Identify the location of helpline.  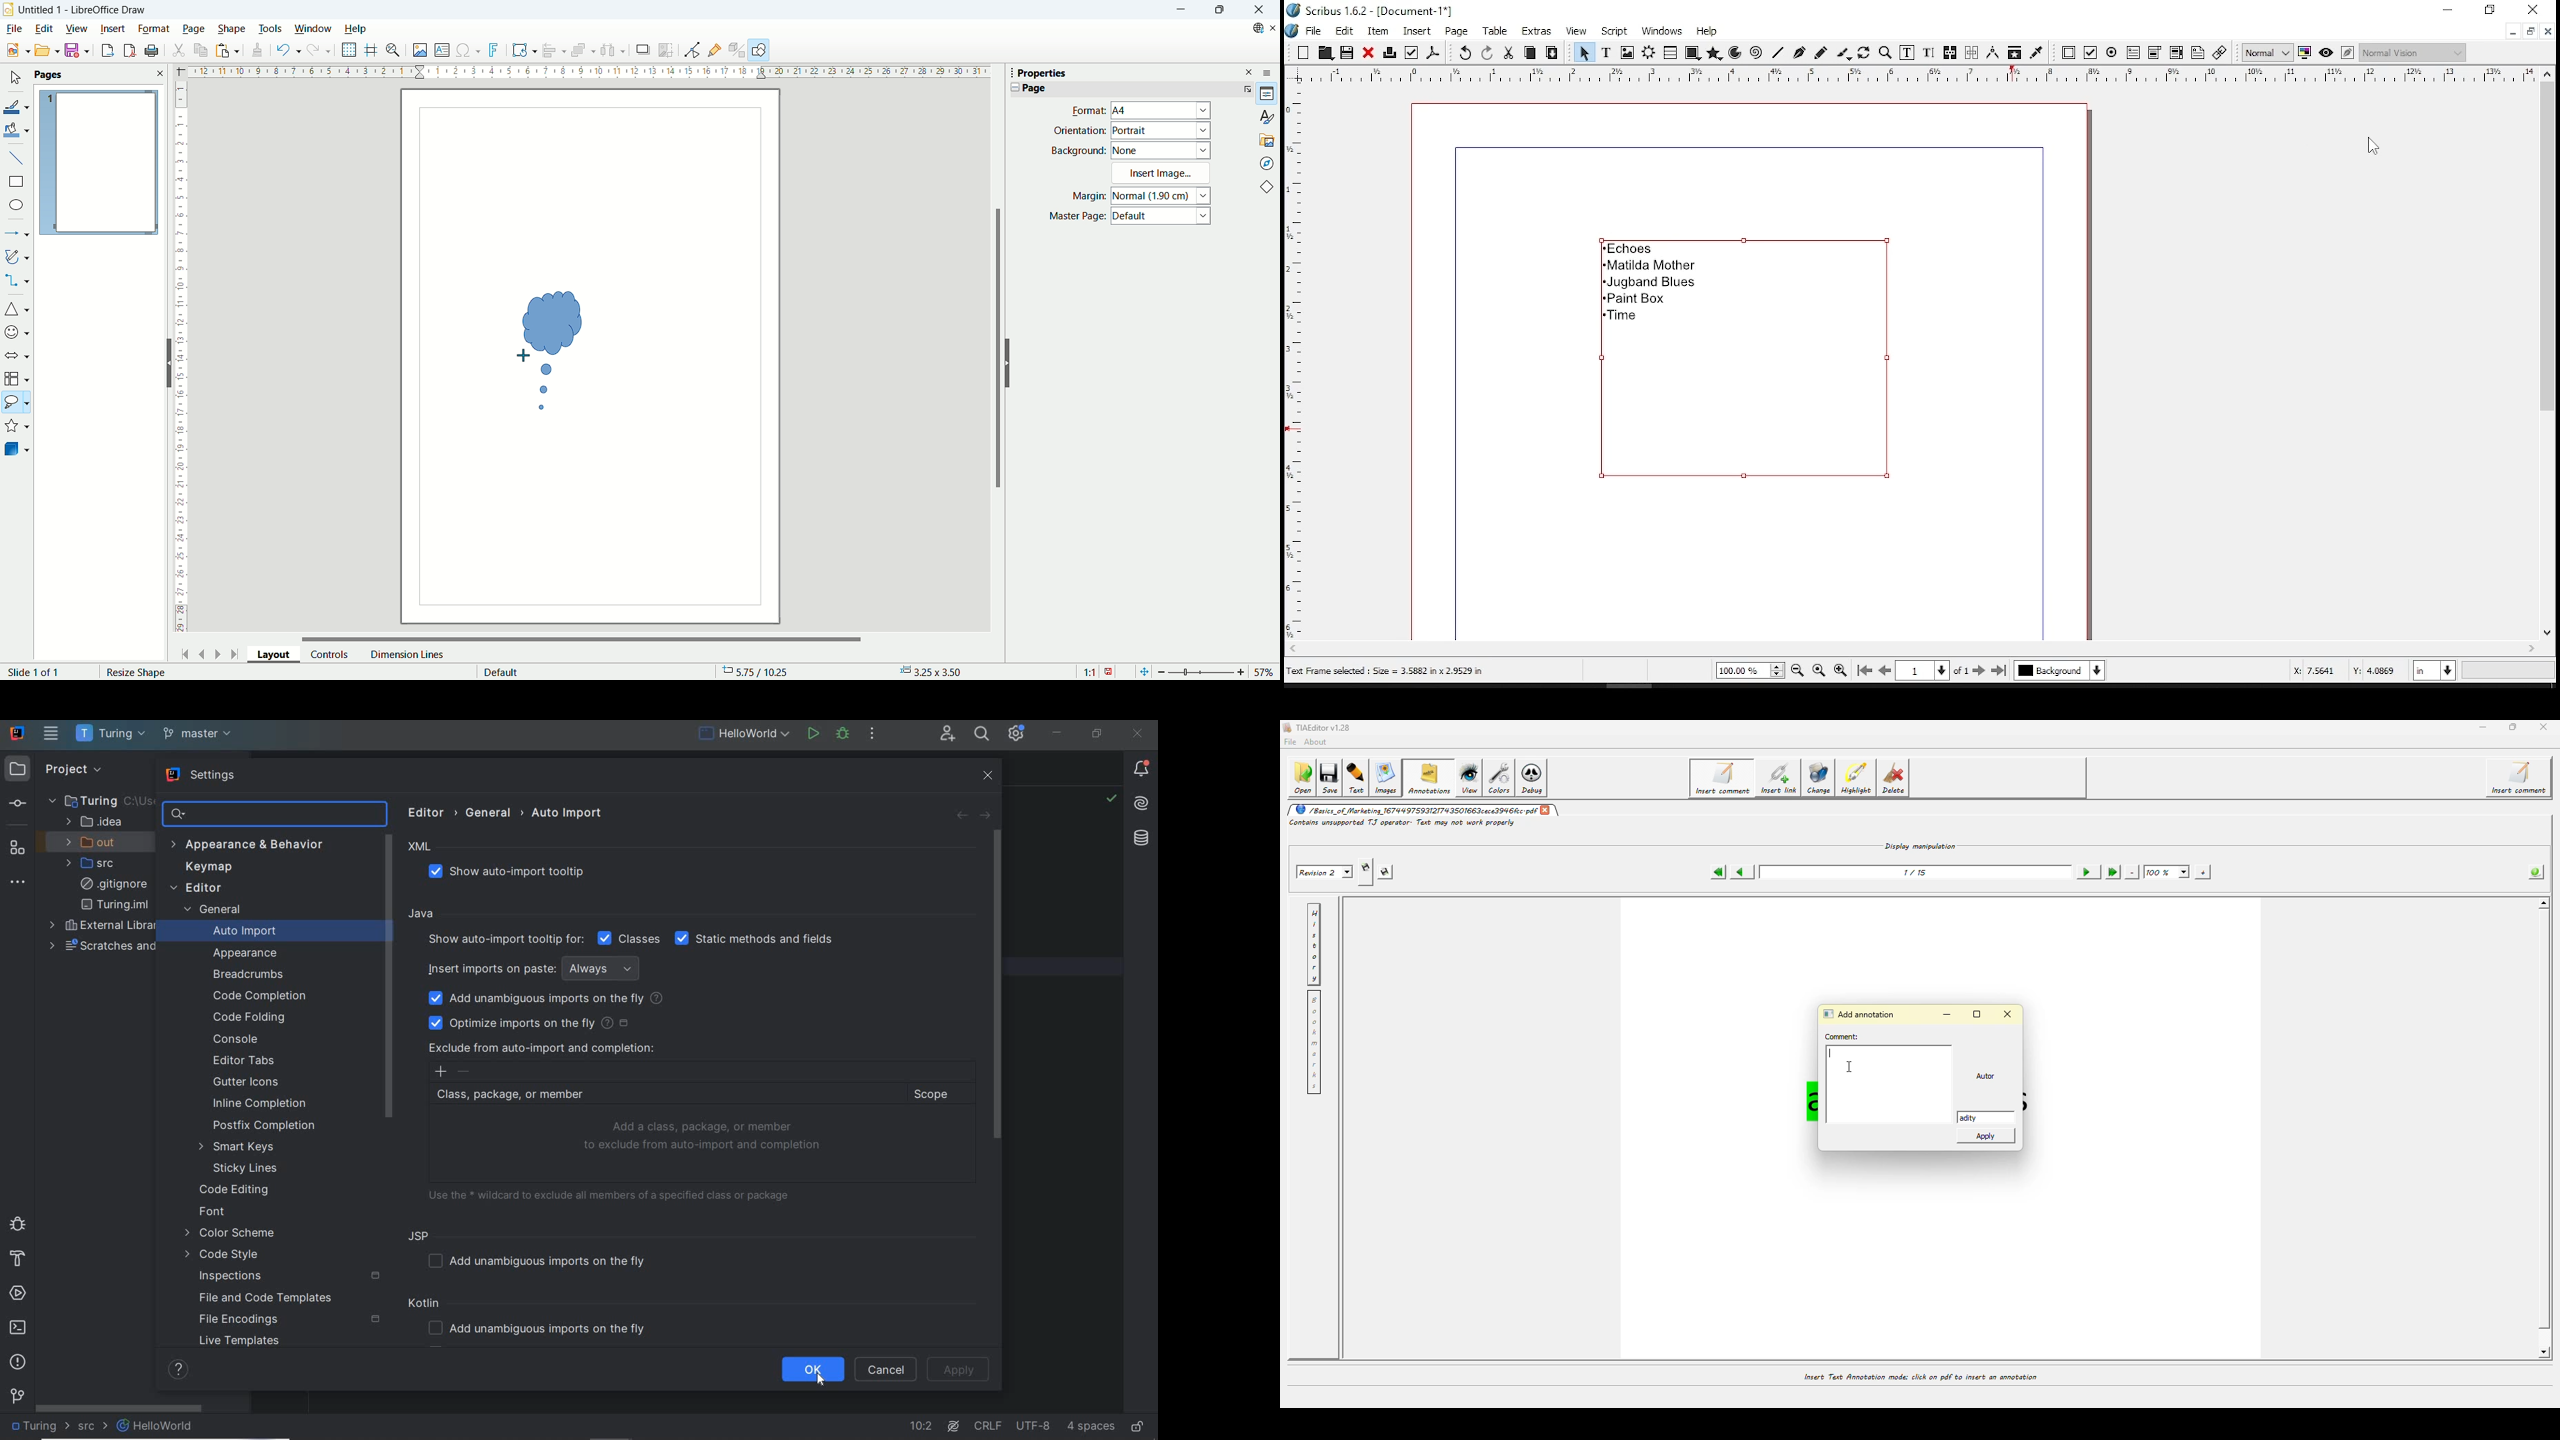
(371, 50).